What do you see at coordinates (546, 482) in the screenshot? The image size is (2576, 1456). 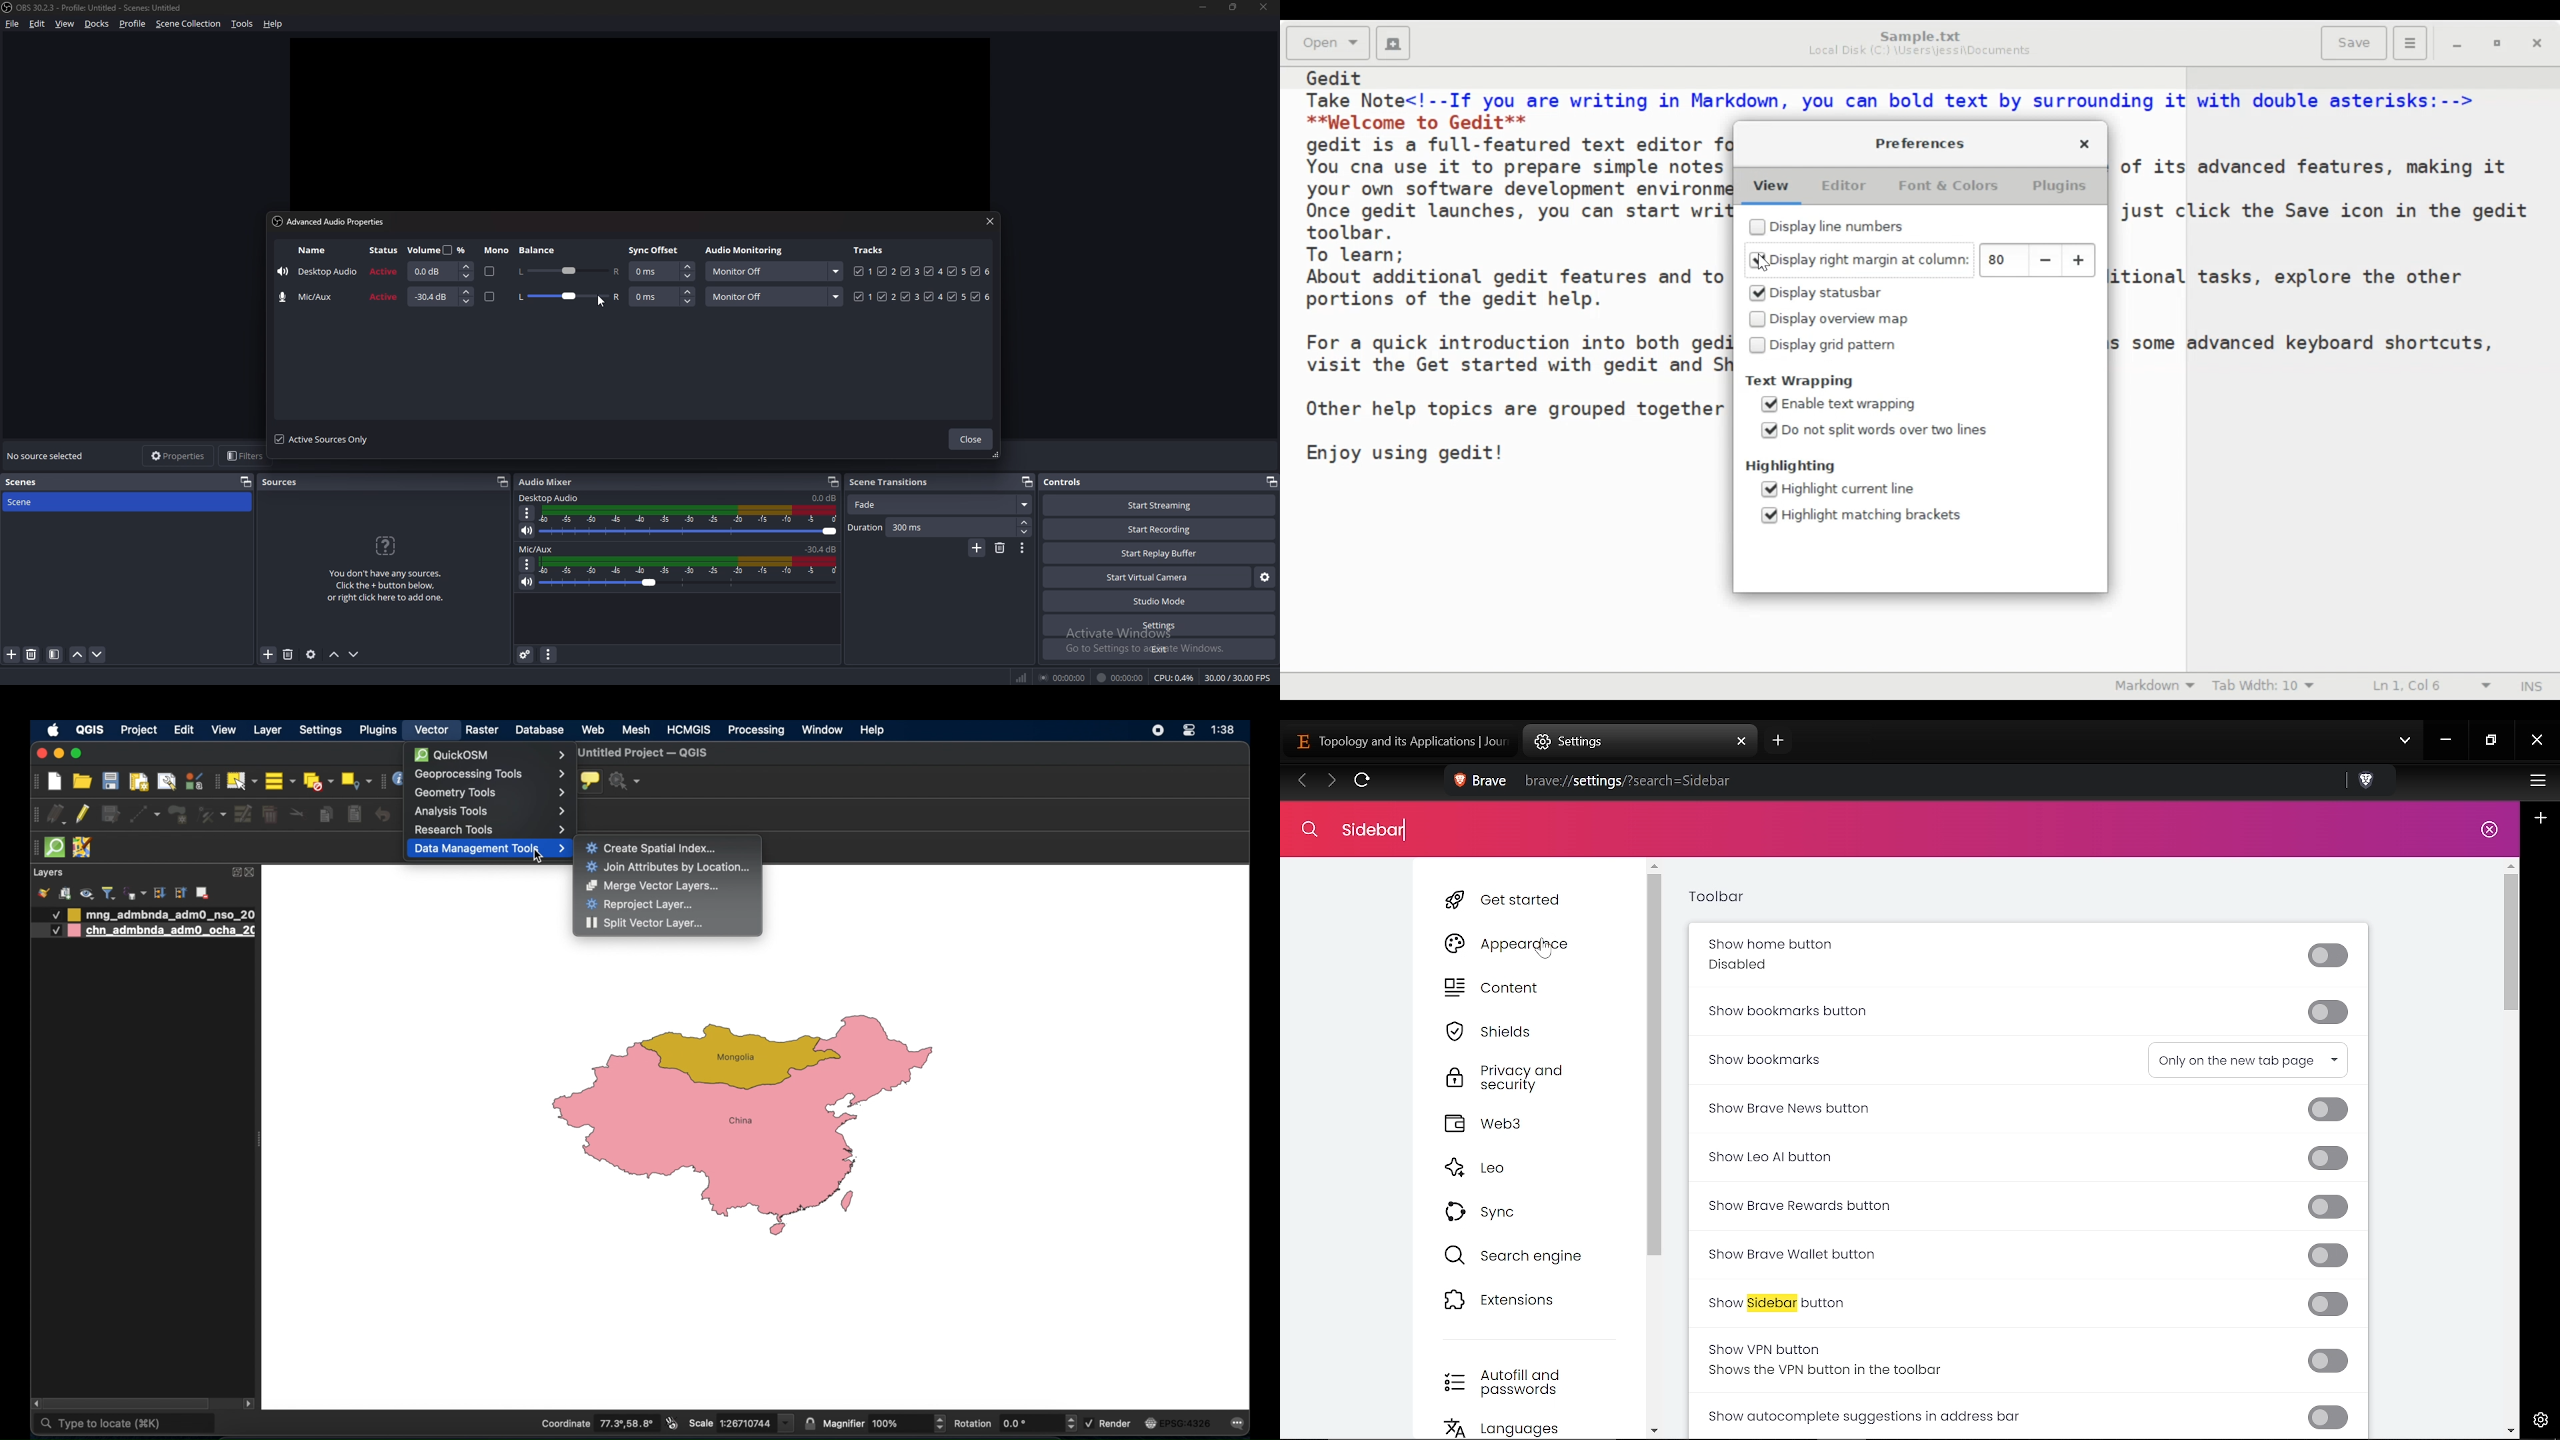 I see `audio mixer` at bounding box center [546, 482].